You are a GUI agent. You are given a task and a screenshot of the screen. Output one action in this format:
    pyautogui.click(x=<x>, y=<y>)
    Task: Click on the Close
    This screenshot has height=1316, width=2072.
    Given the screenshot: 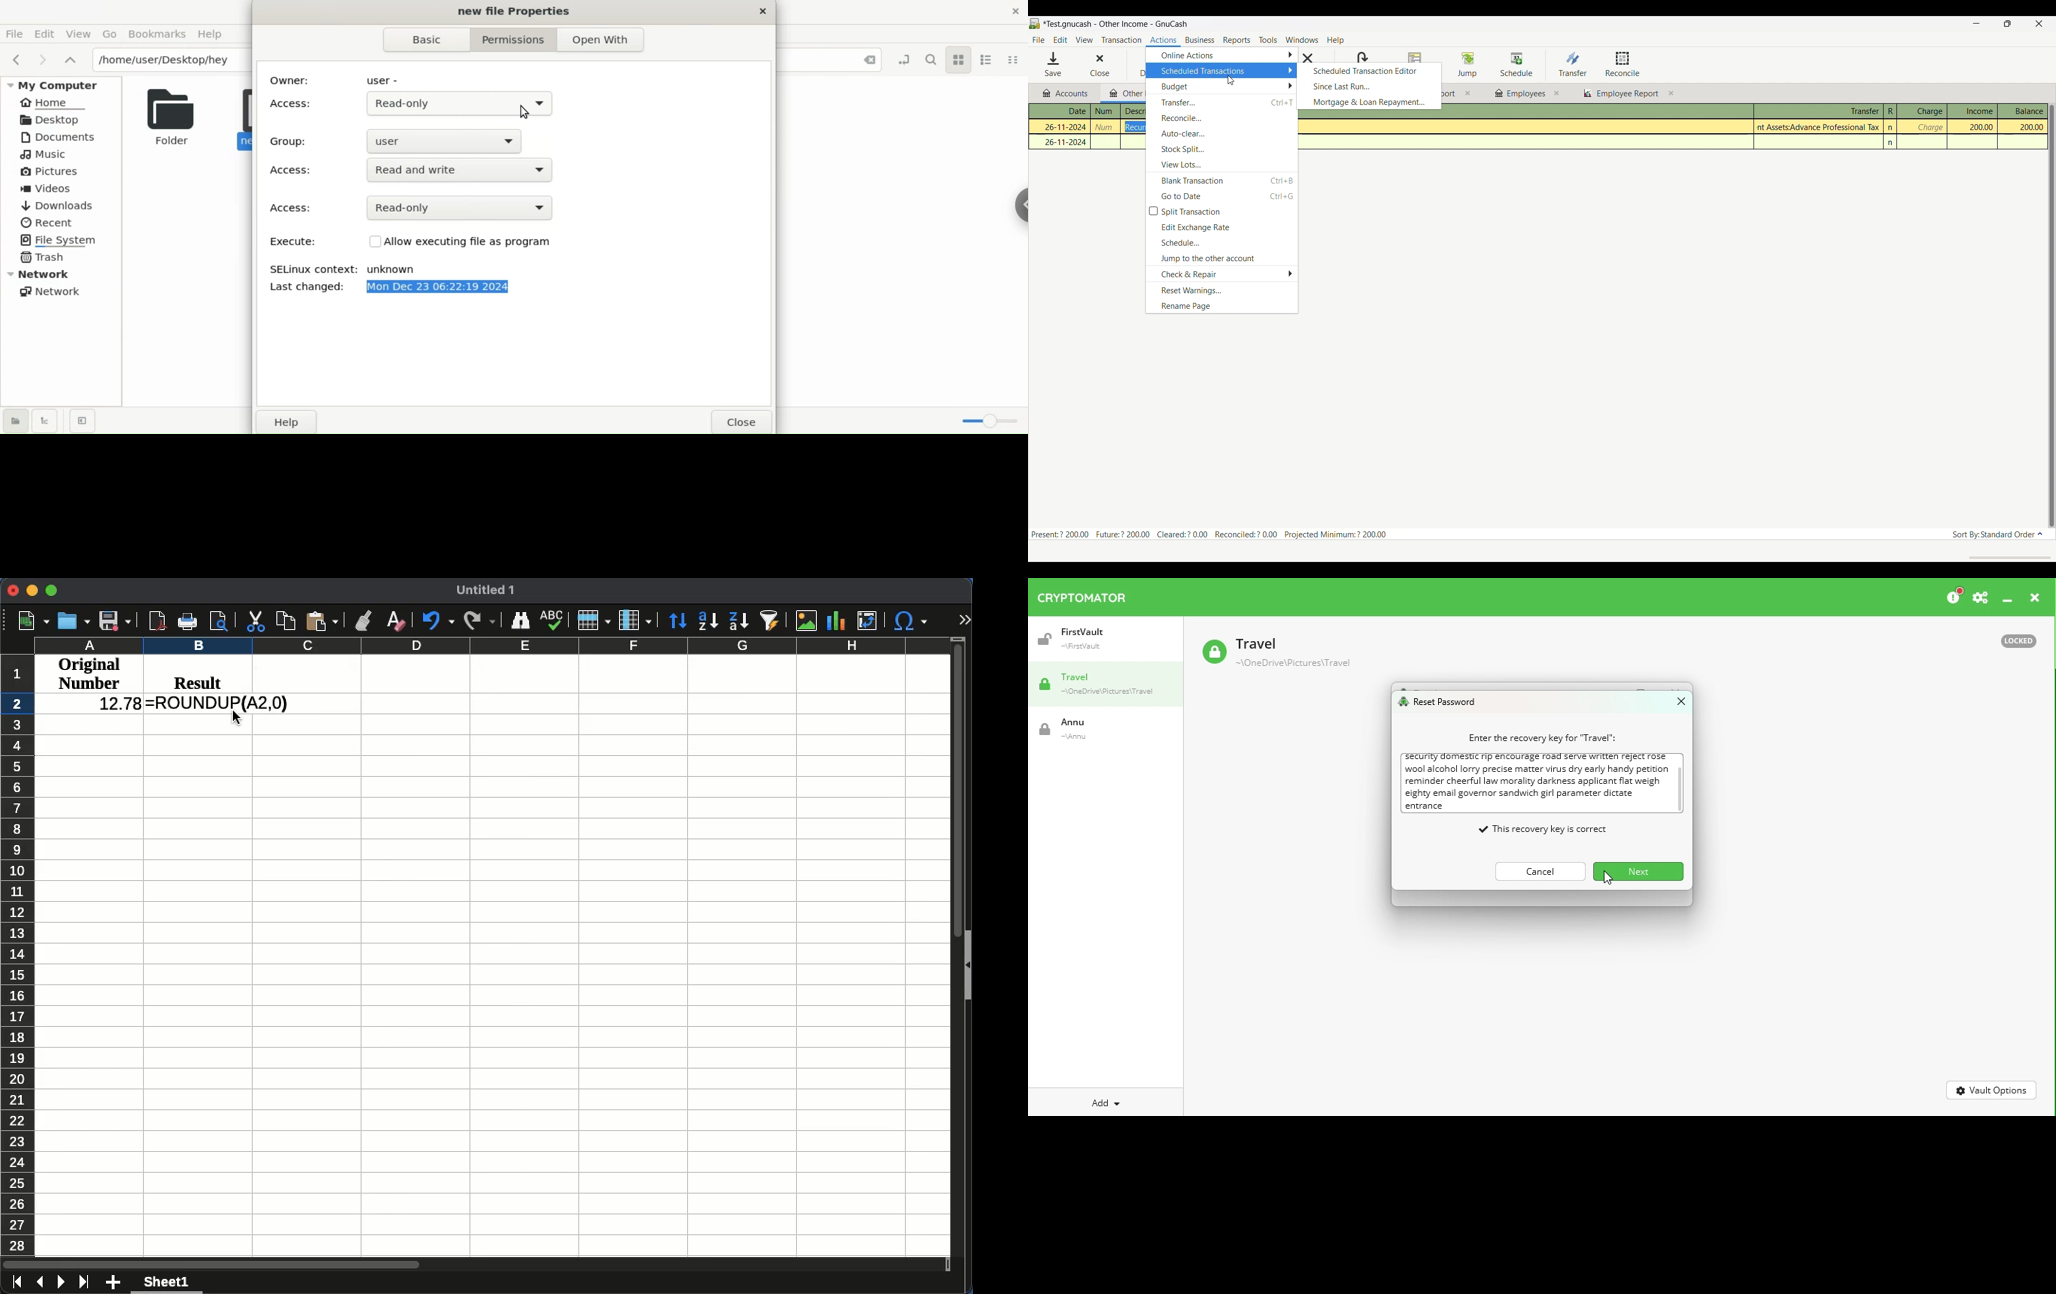 What is the action you would take?
    pyautogui.click(x=2035, y=600)
    